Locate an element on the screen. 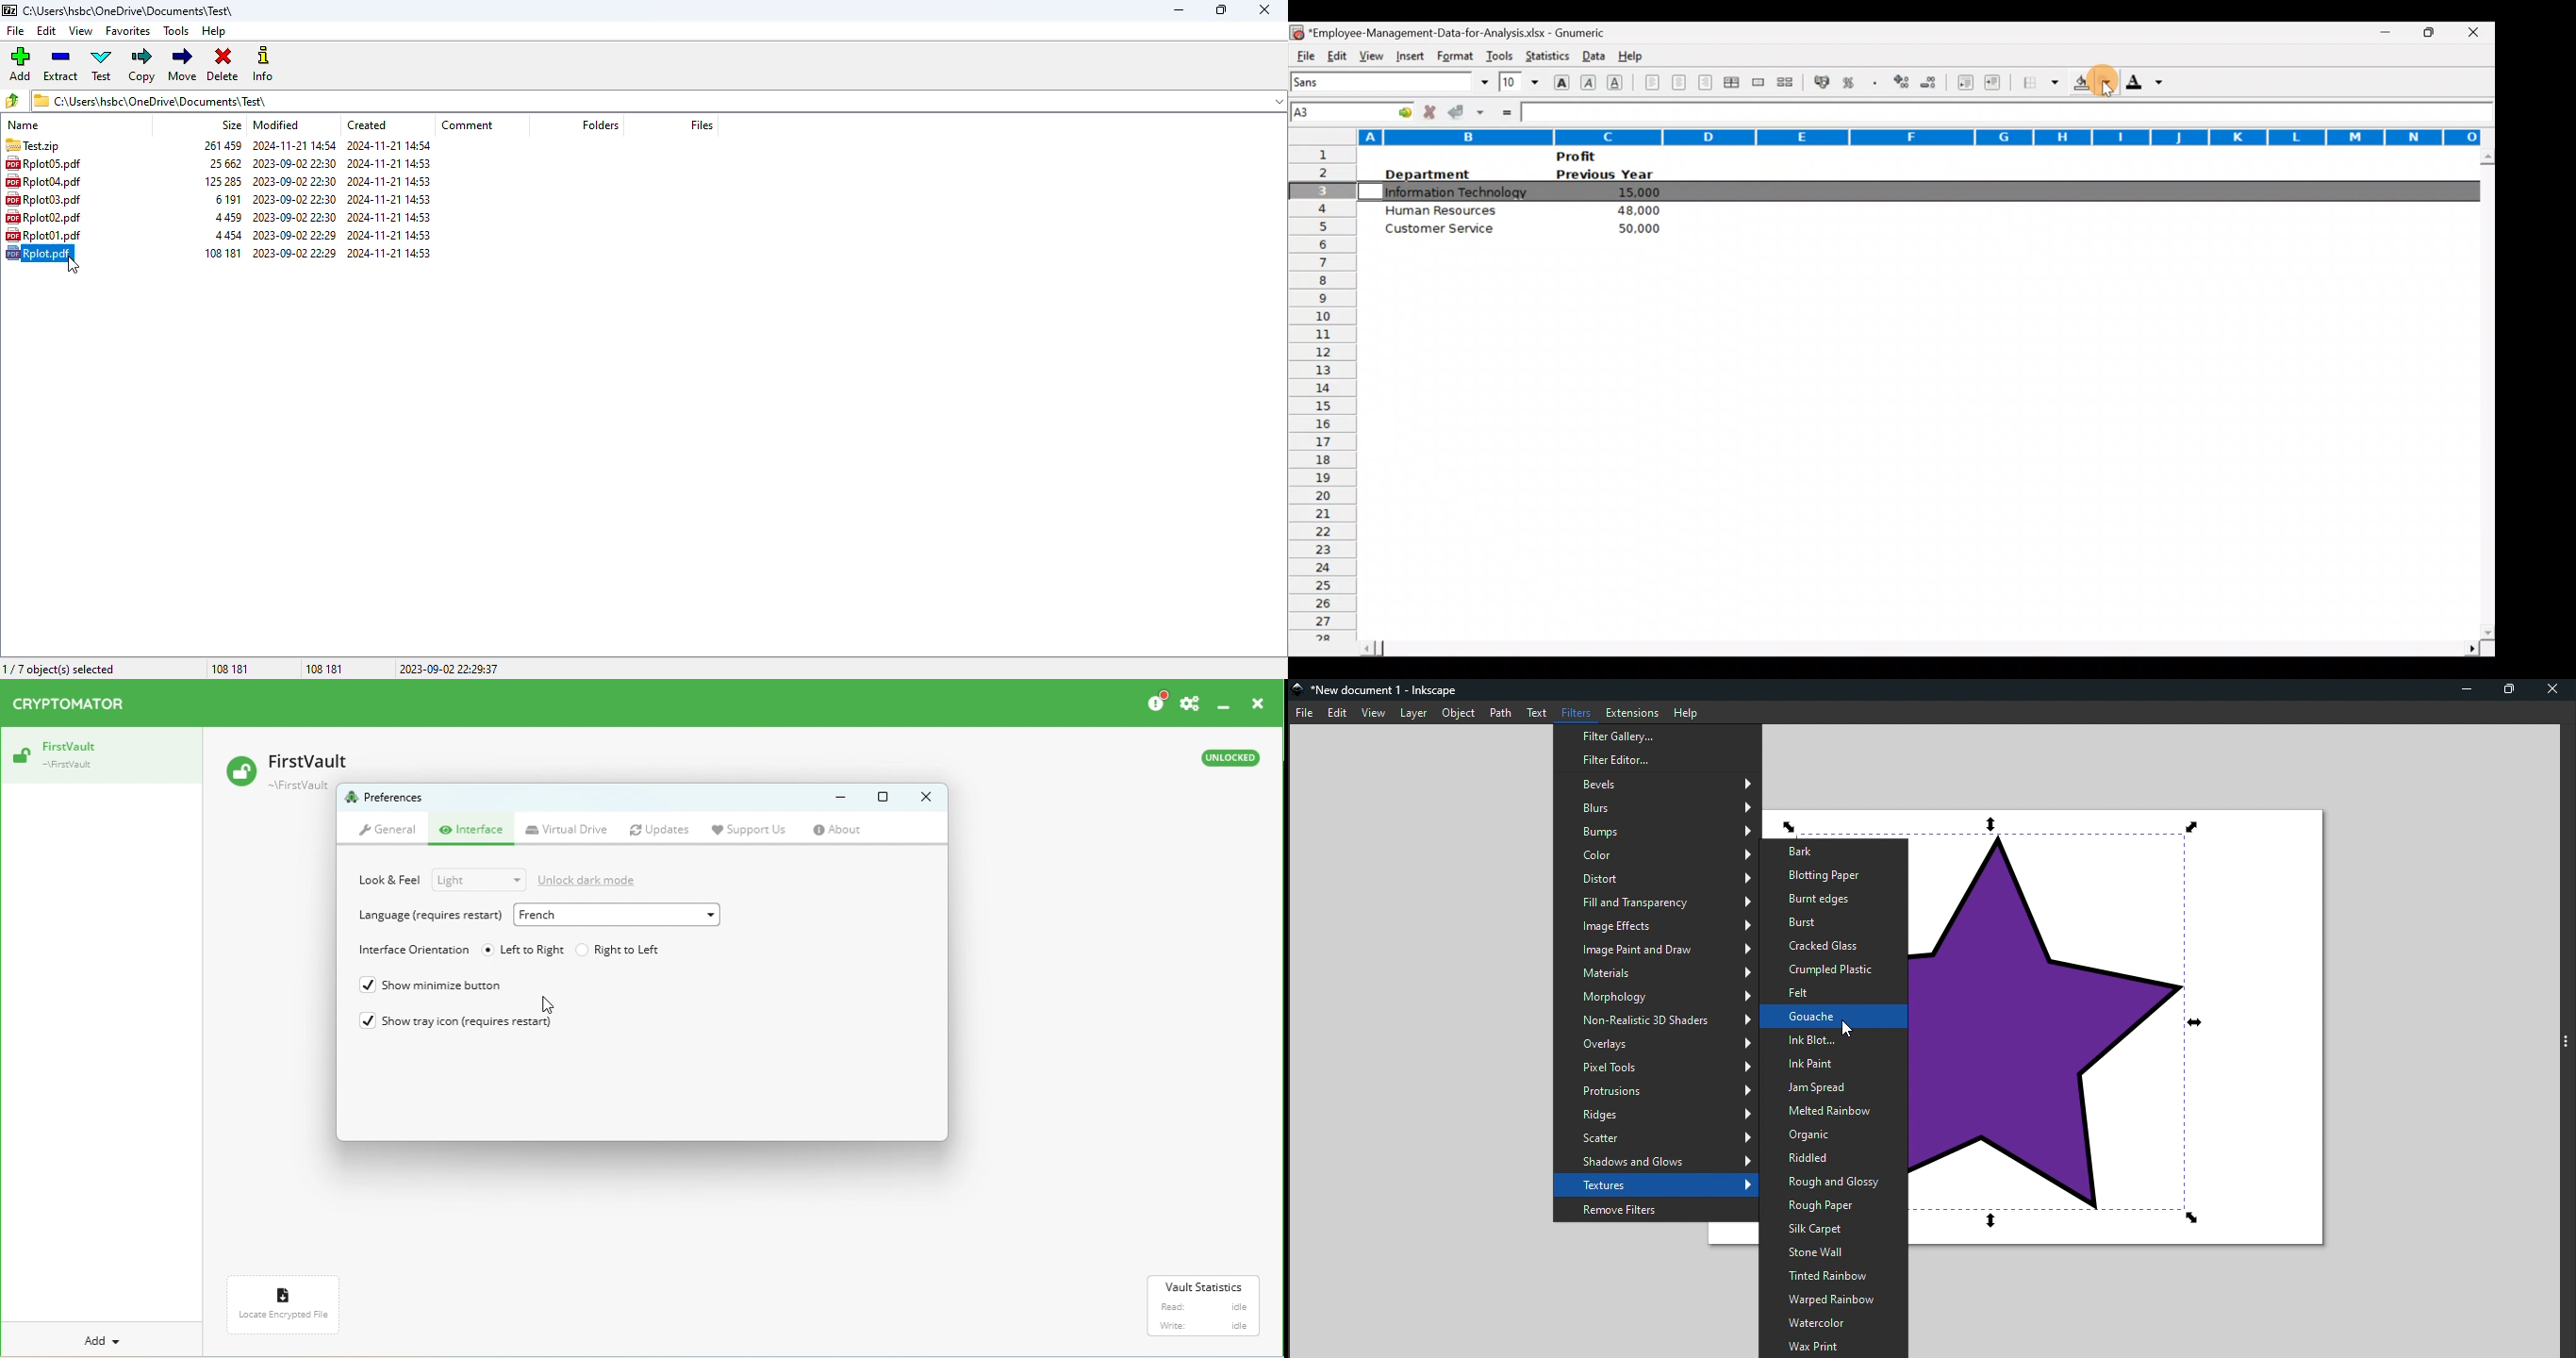 The image size is (2576, 1372).  Rplot04,pdf is located at coordinates (49, 180).